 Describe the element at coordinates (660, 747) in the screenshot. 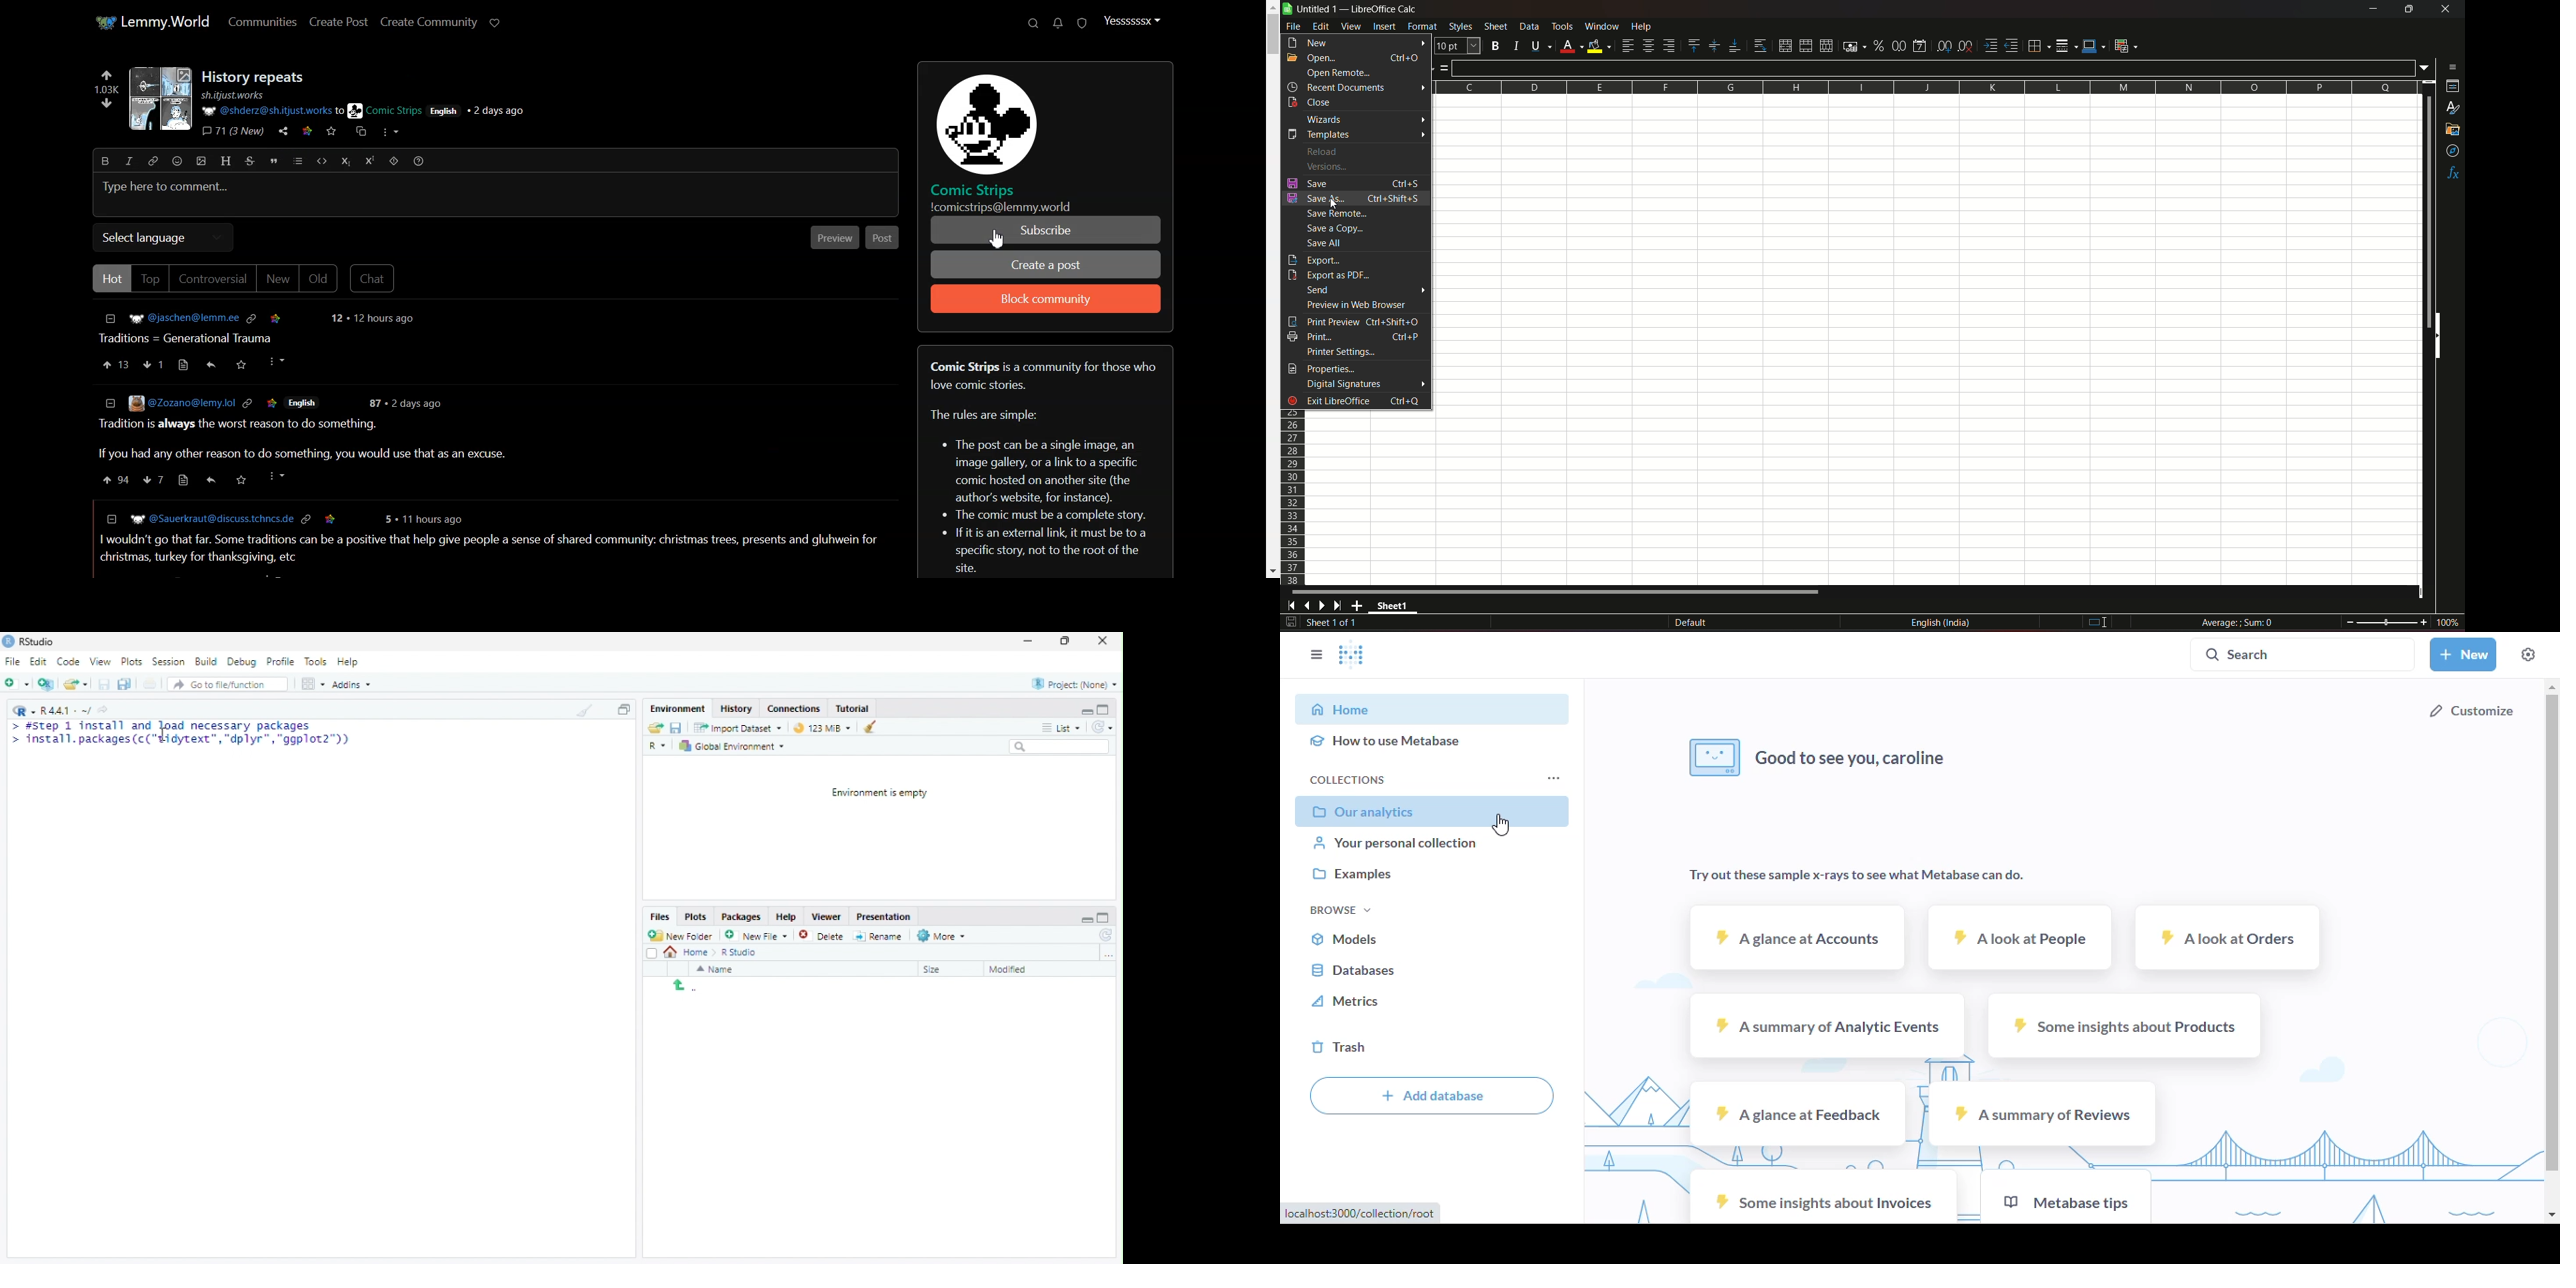

I see `R` at that location.